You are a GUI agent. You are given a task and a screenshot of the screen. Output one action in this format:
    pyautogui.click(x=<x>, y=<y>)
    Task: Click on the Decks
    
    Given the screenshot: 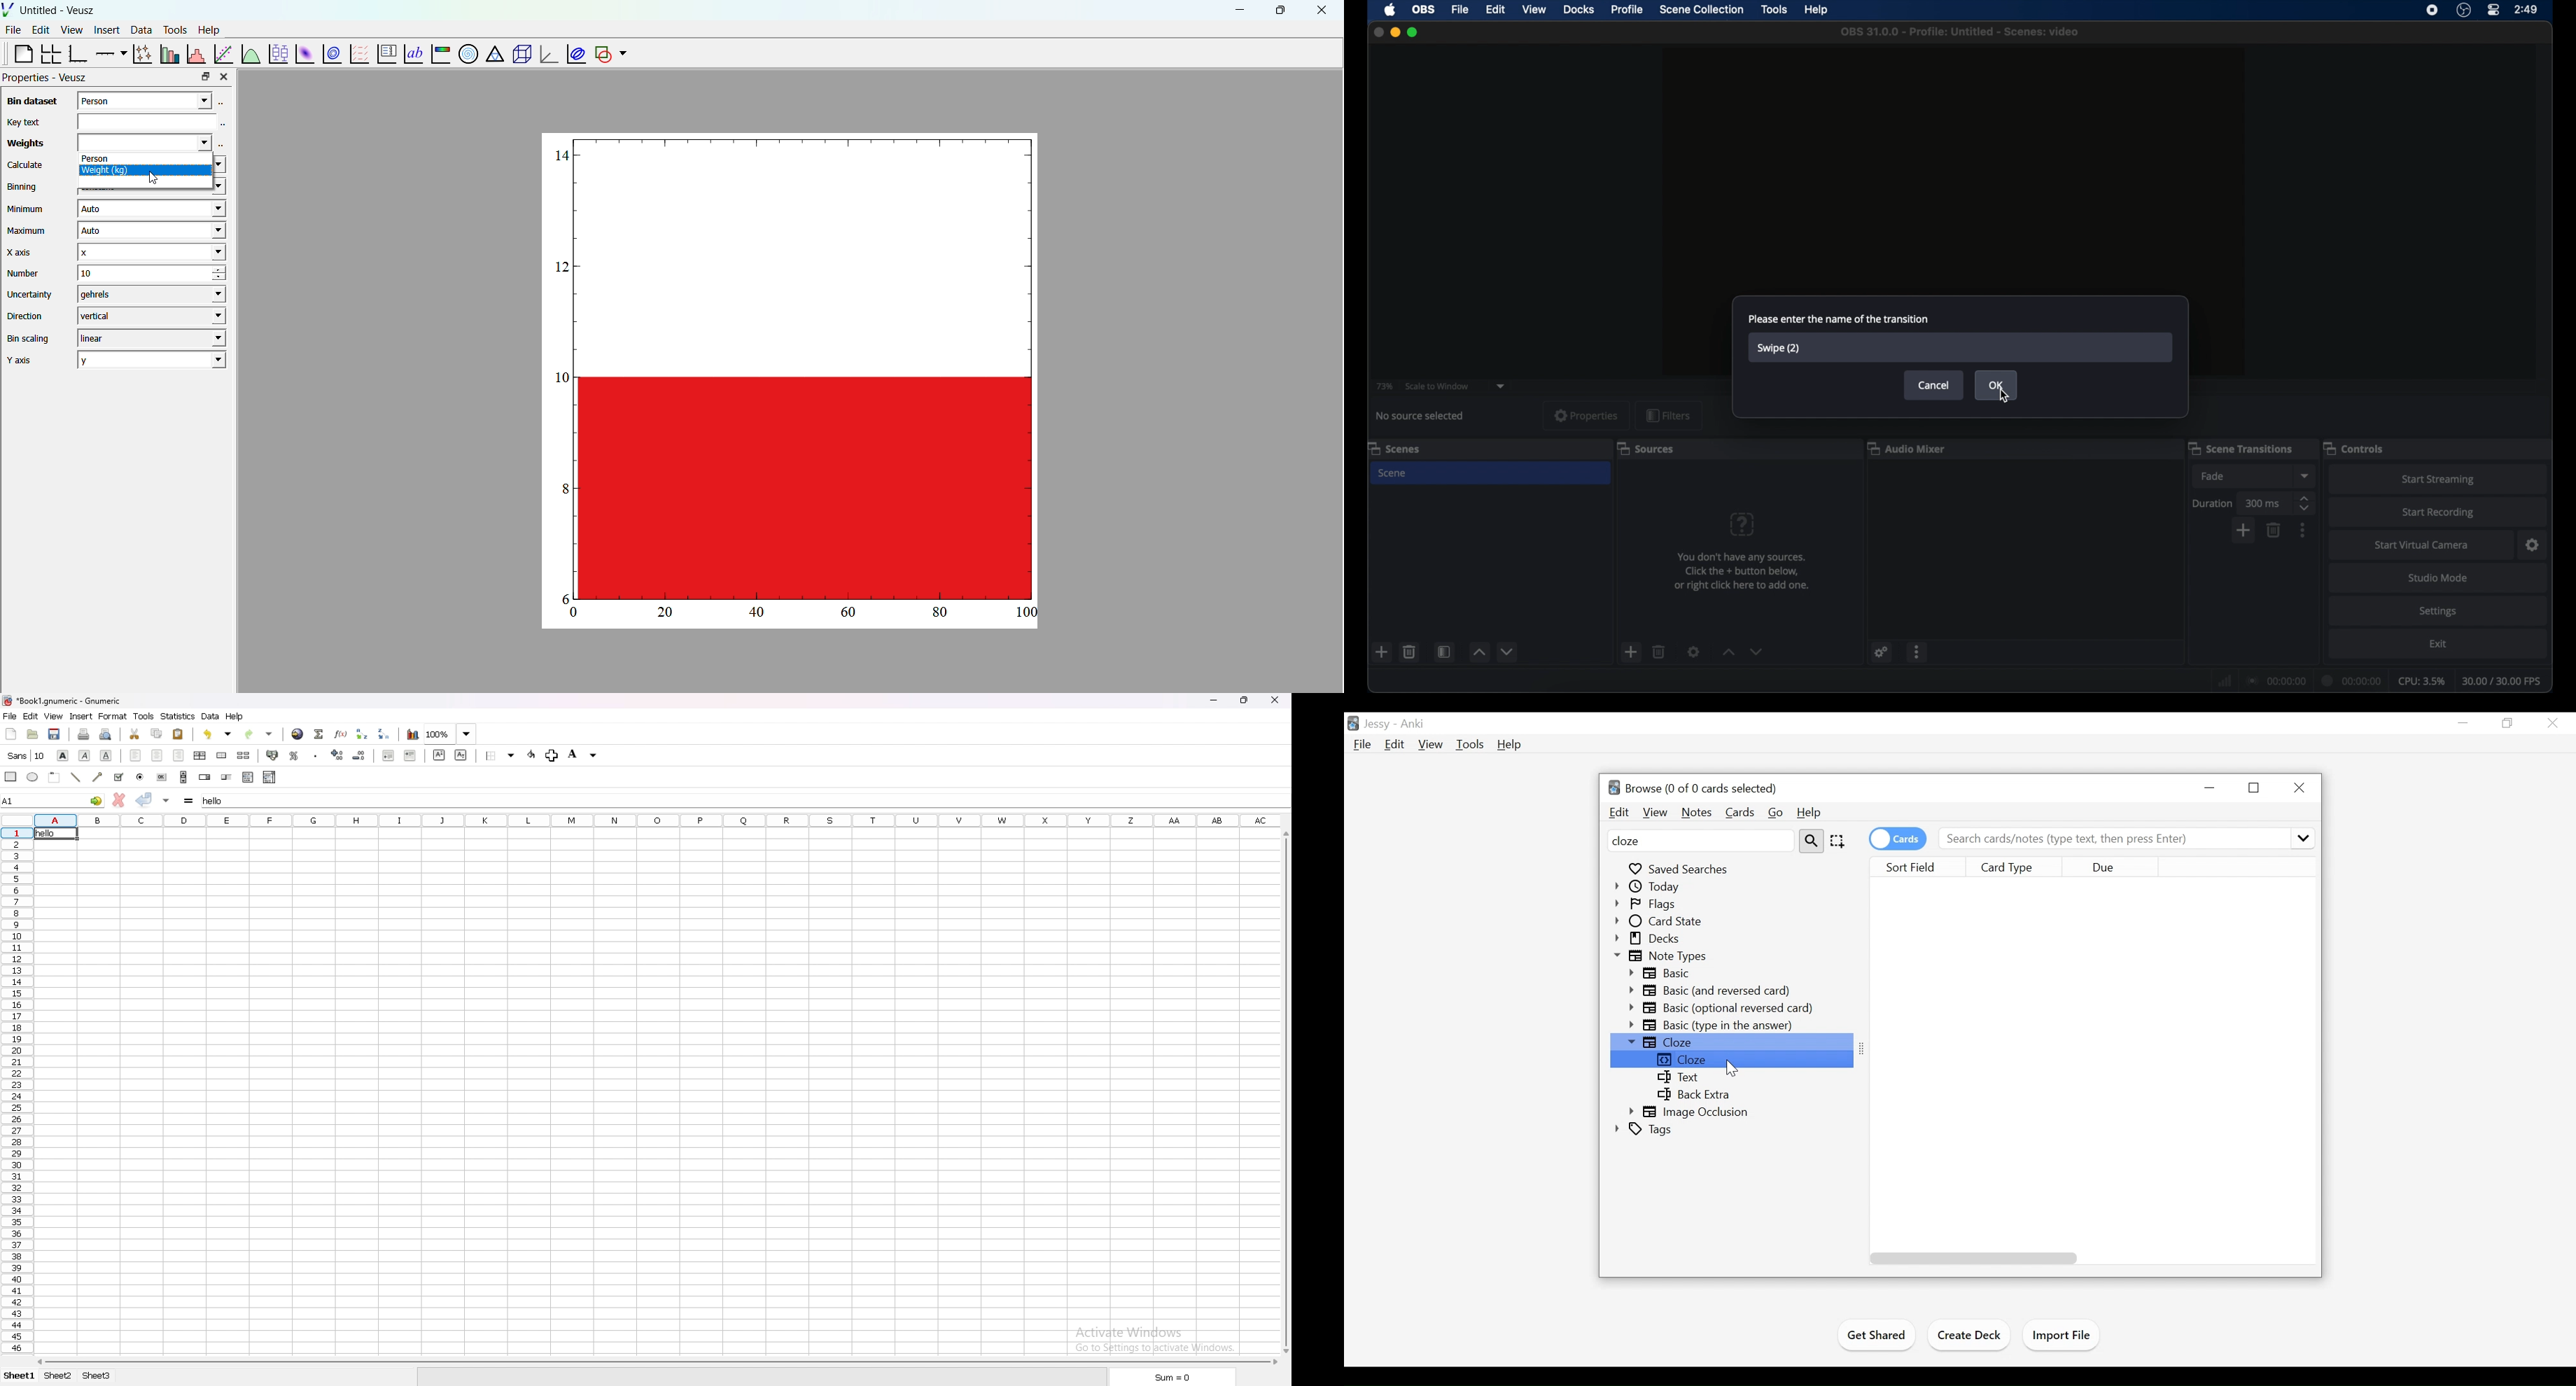 What is the action you would take?
    pyautogui.click(x=1649, y=939)
    